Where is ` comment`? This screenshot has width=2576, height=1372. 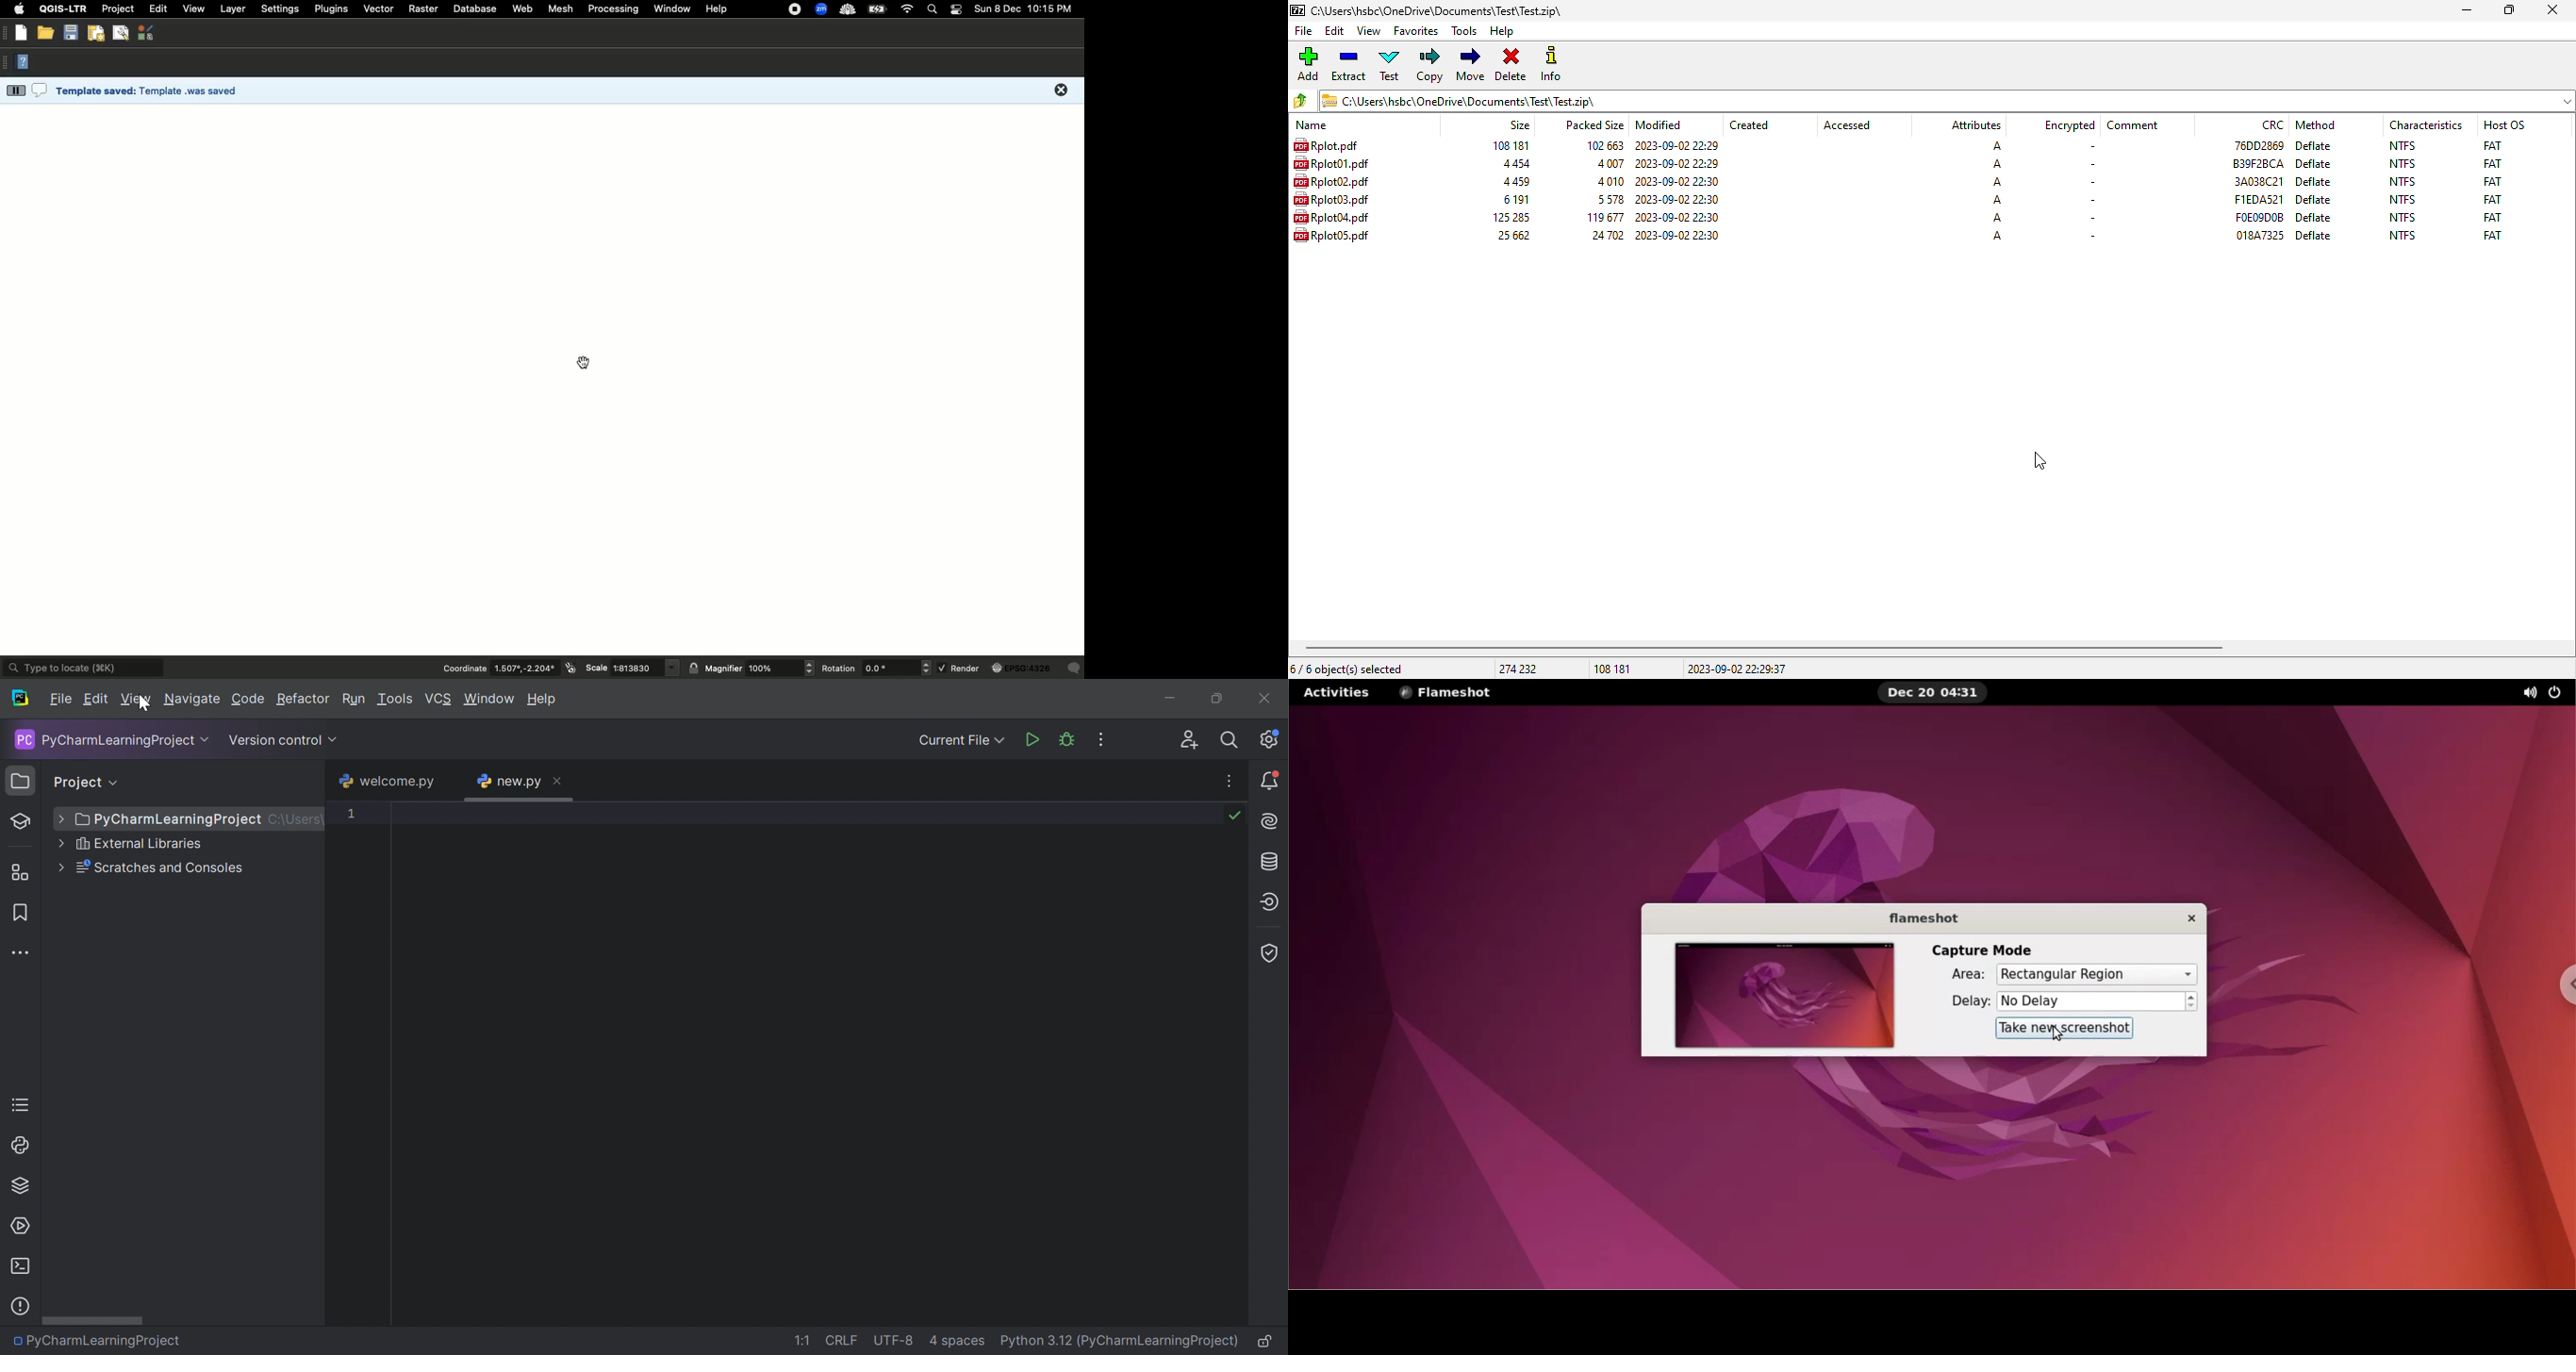
 comment is located at coordinates (2133, 125).